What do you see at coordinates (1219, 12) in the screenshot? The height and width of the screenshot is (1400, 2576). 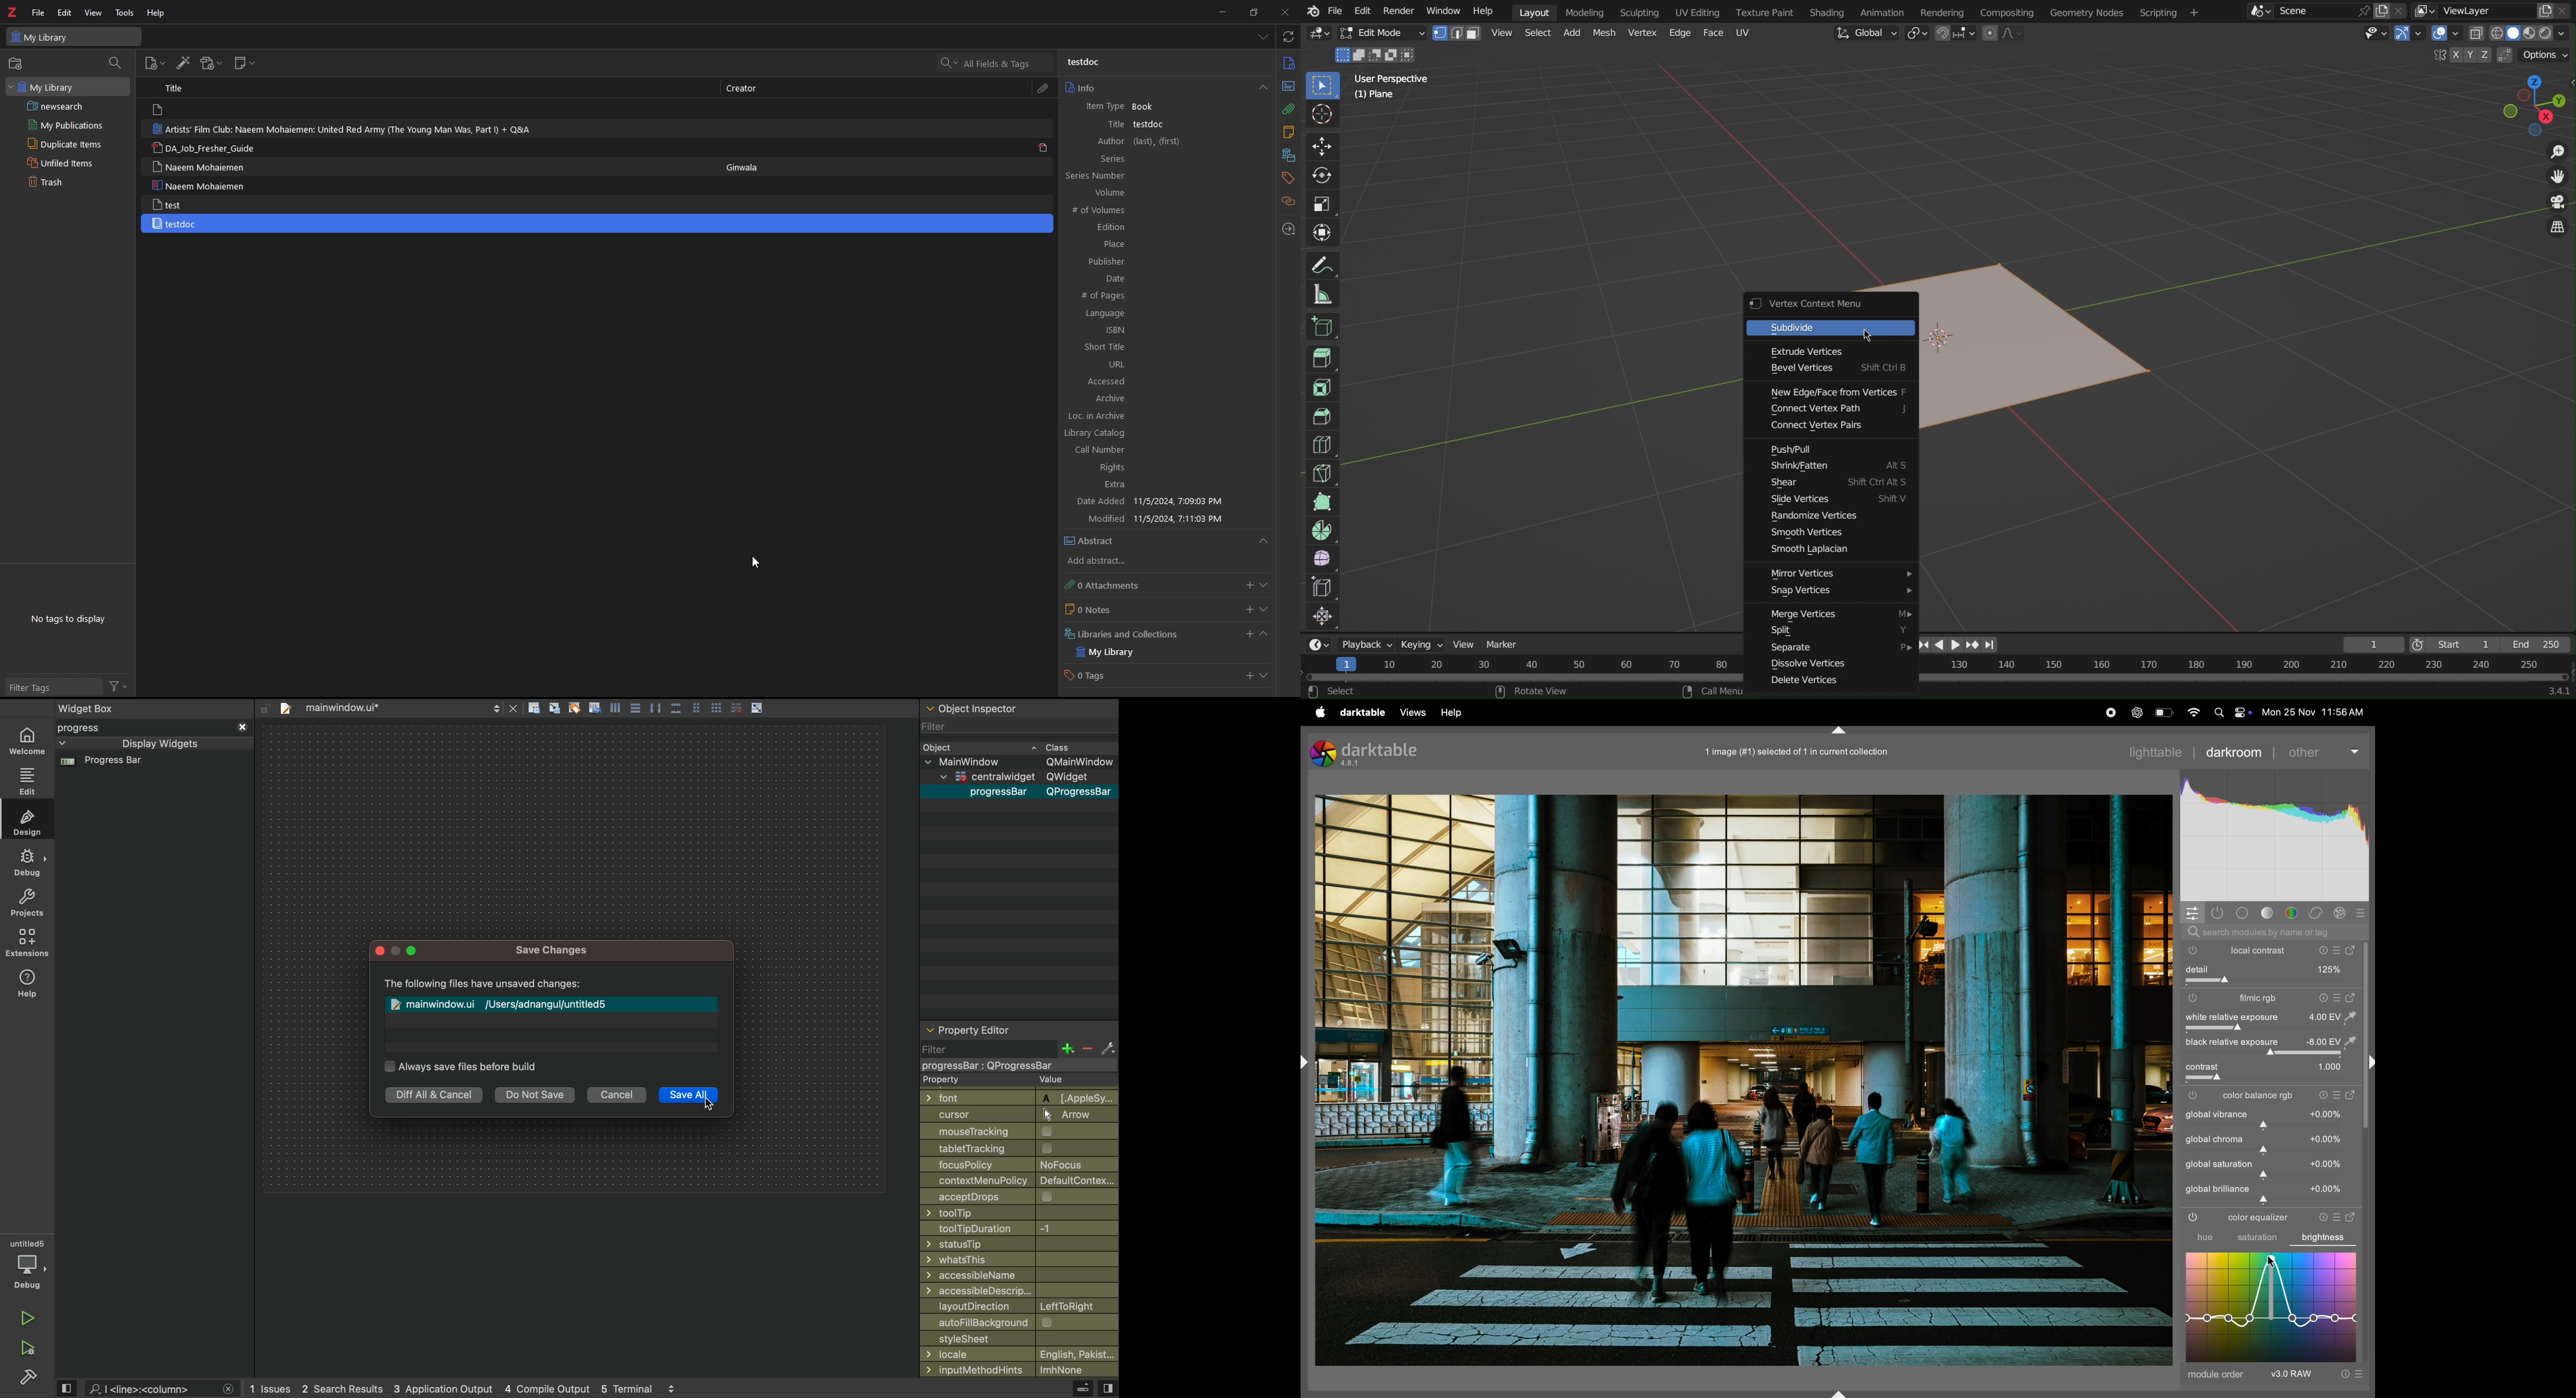 I see `minimize` at bounding box center [1219, 12].